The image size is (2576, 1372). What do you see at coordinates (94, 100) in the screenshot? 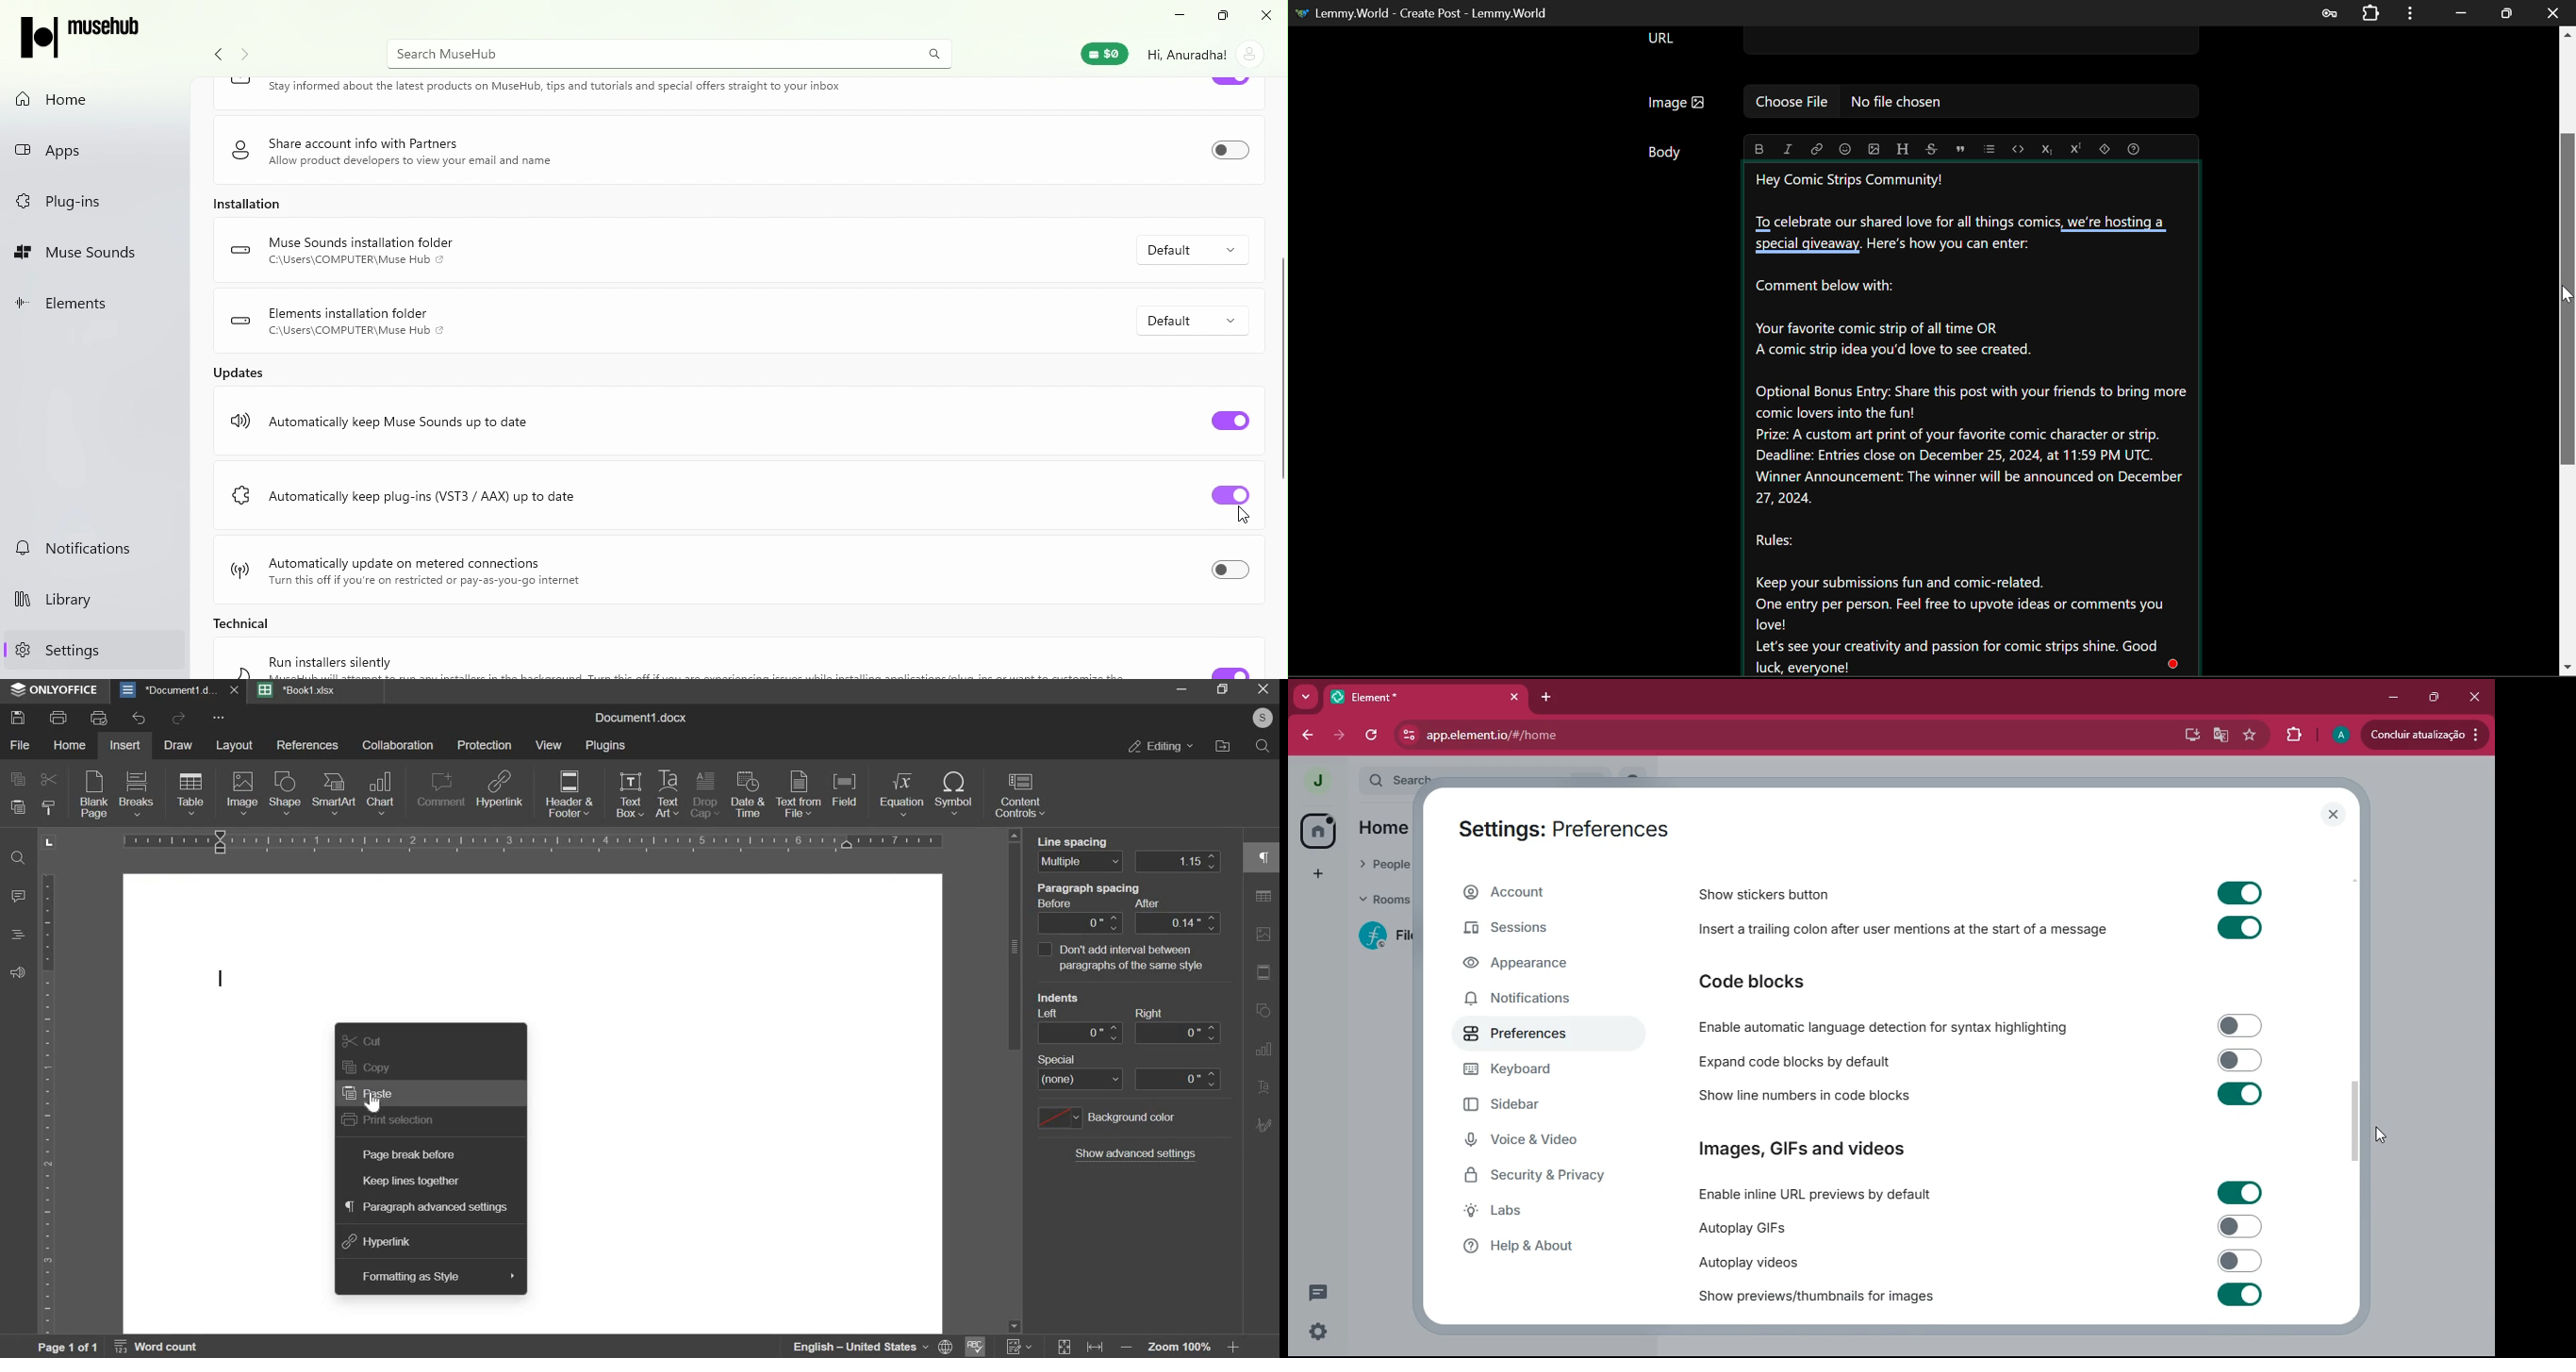
I see `Home` at bounding box center [94, 100].